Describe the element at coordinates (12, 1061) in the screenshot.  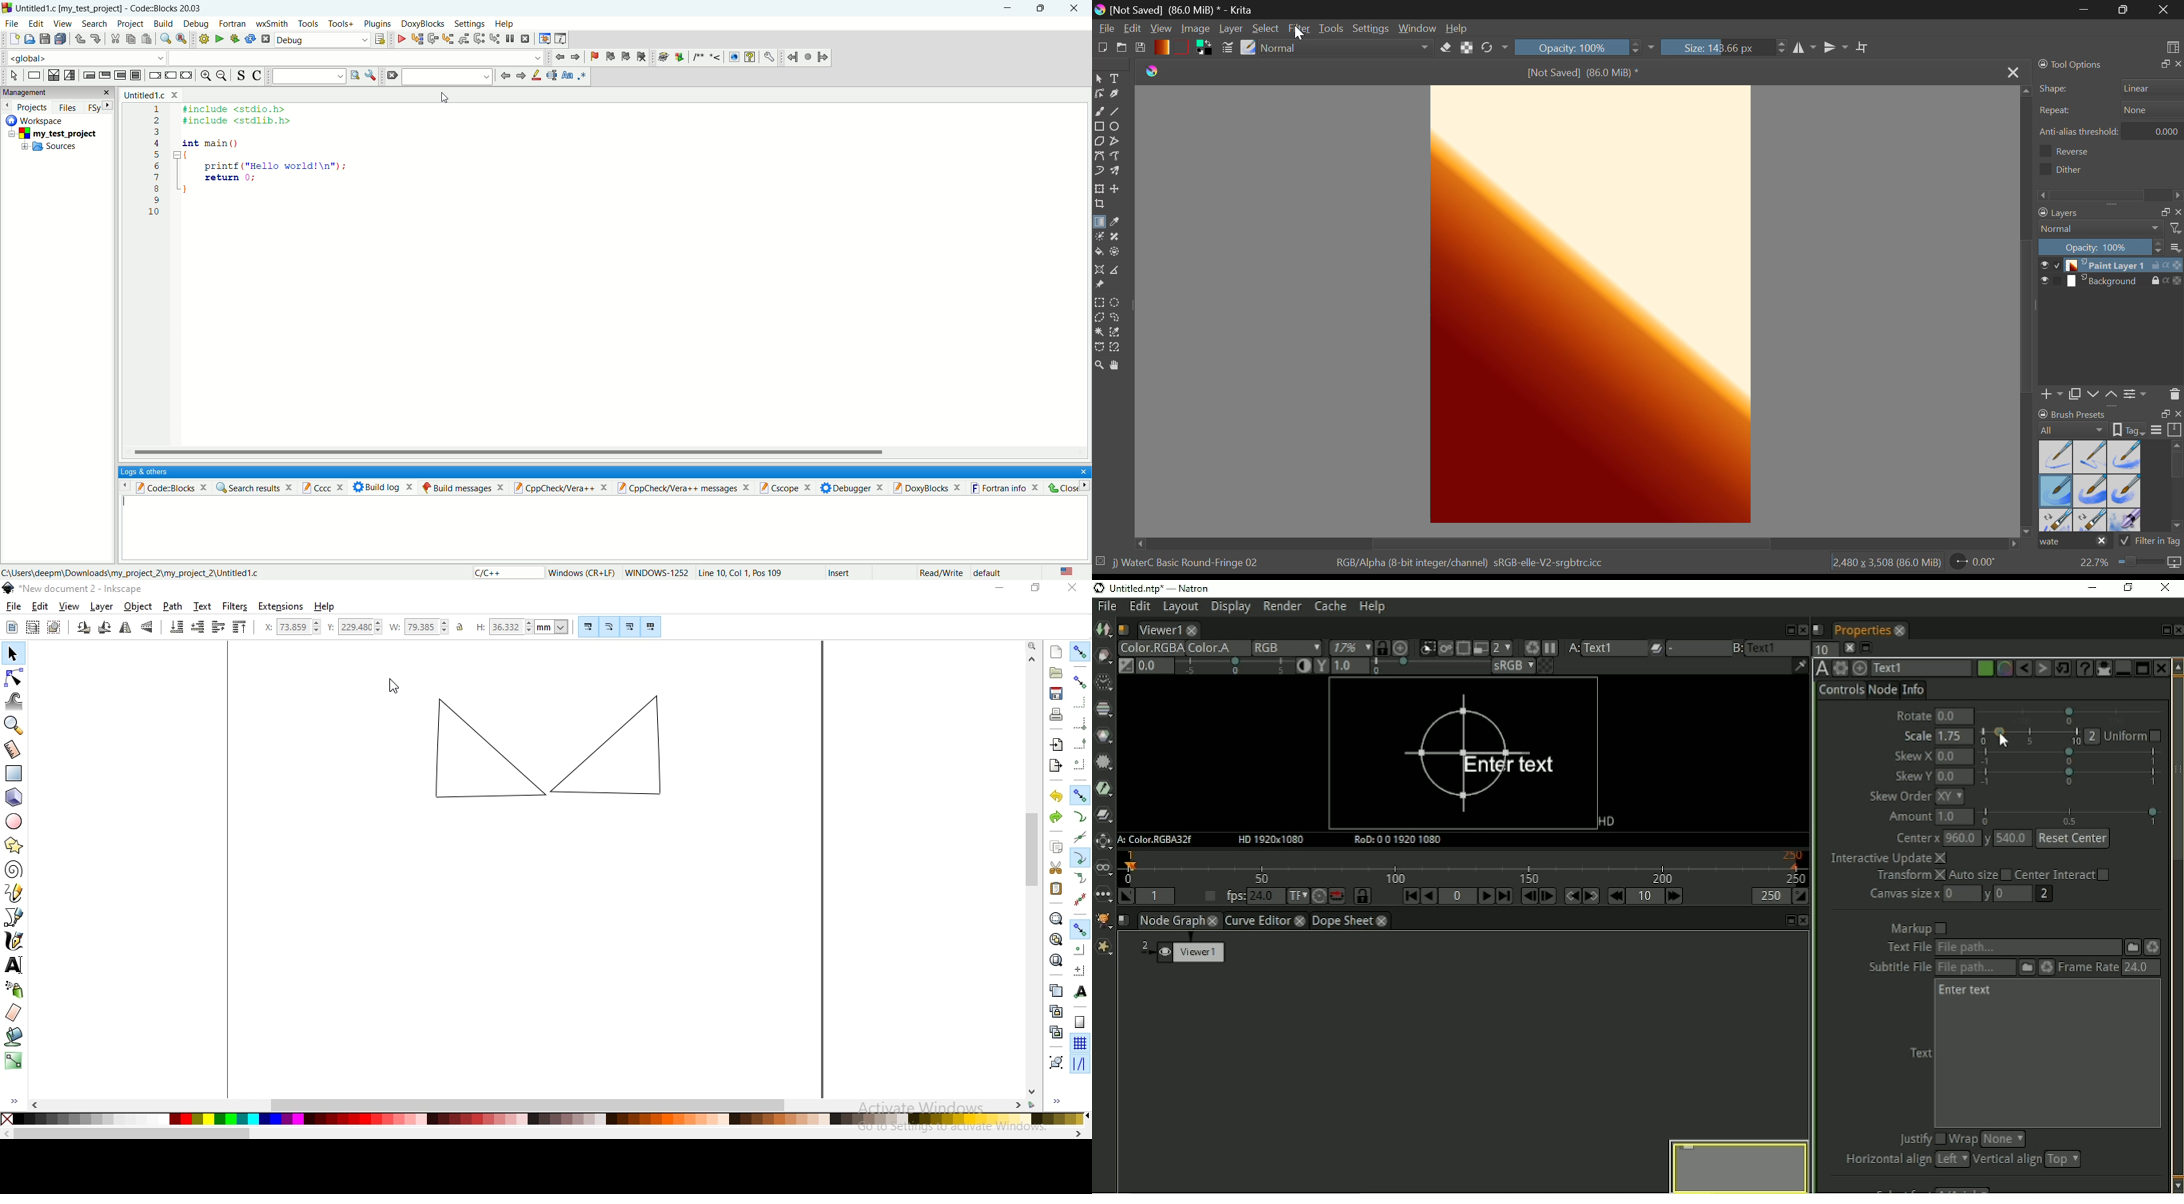
I see `create and edit gradients` at that location.